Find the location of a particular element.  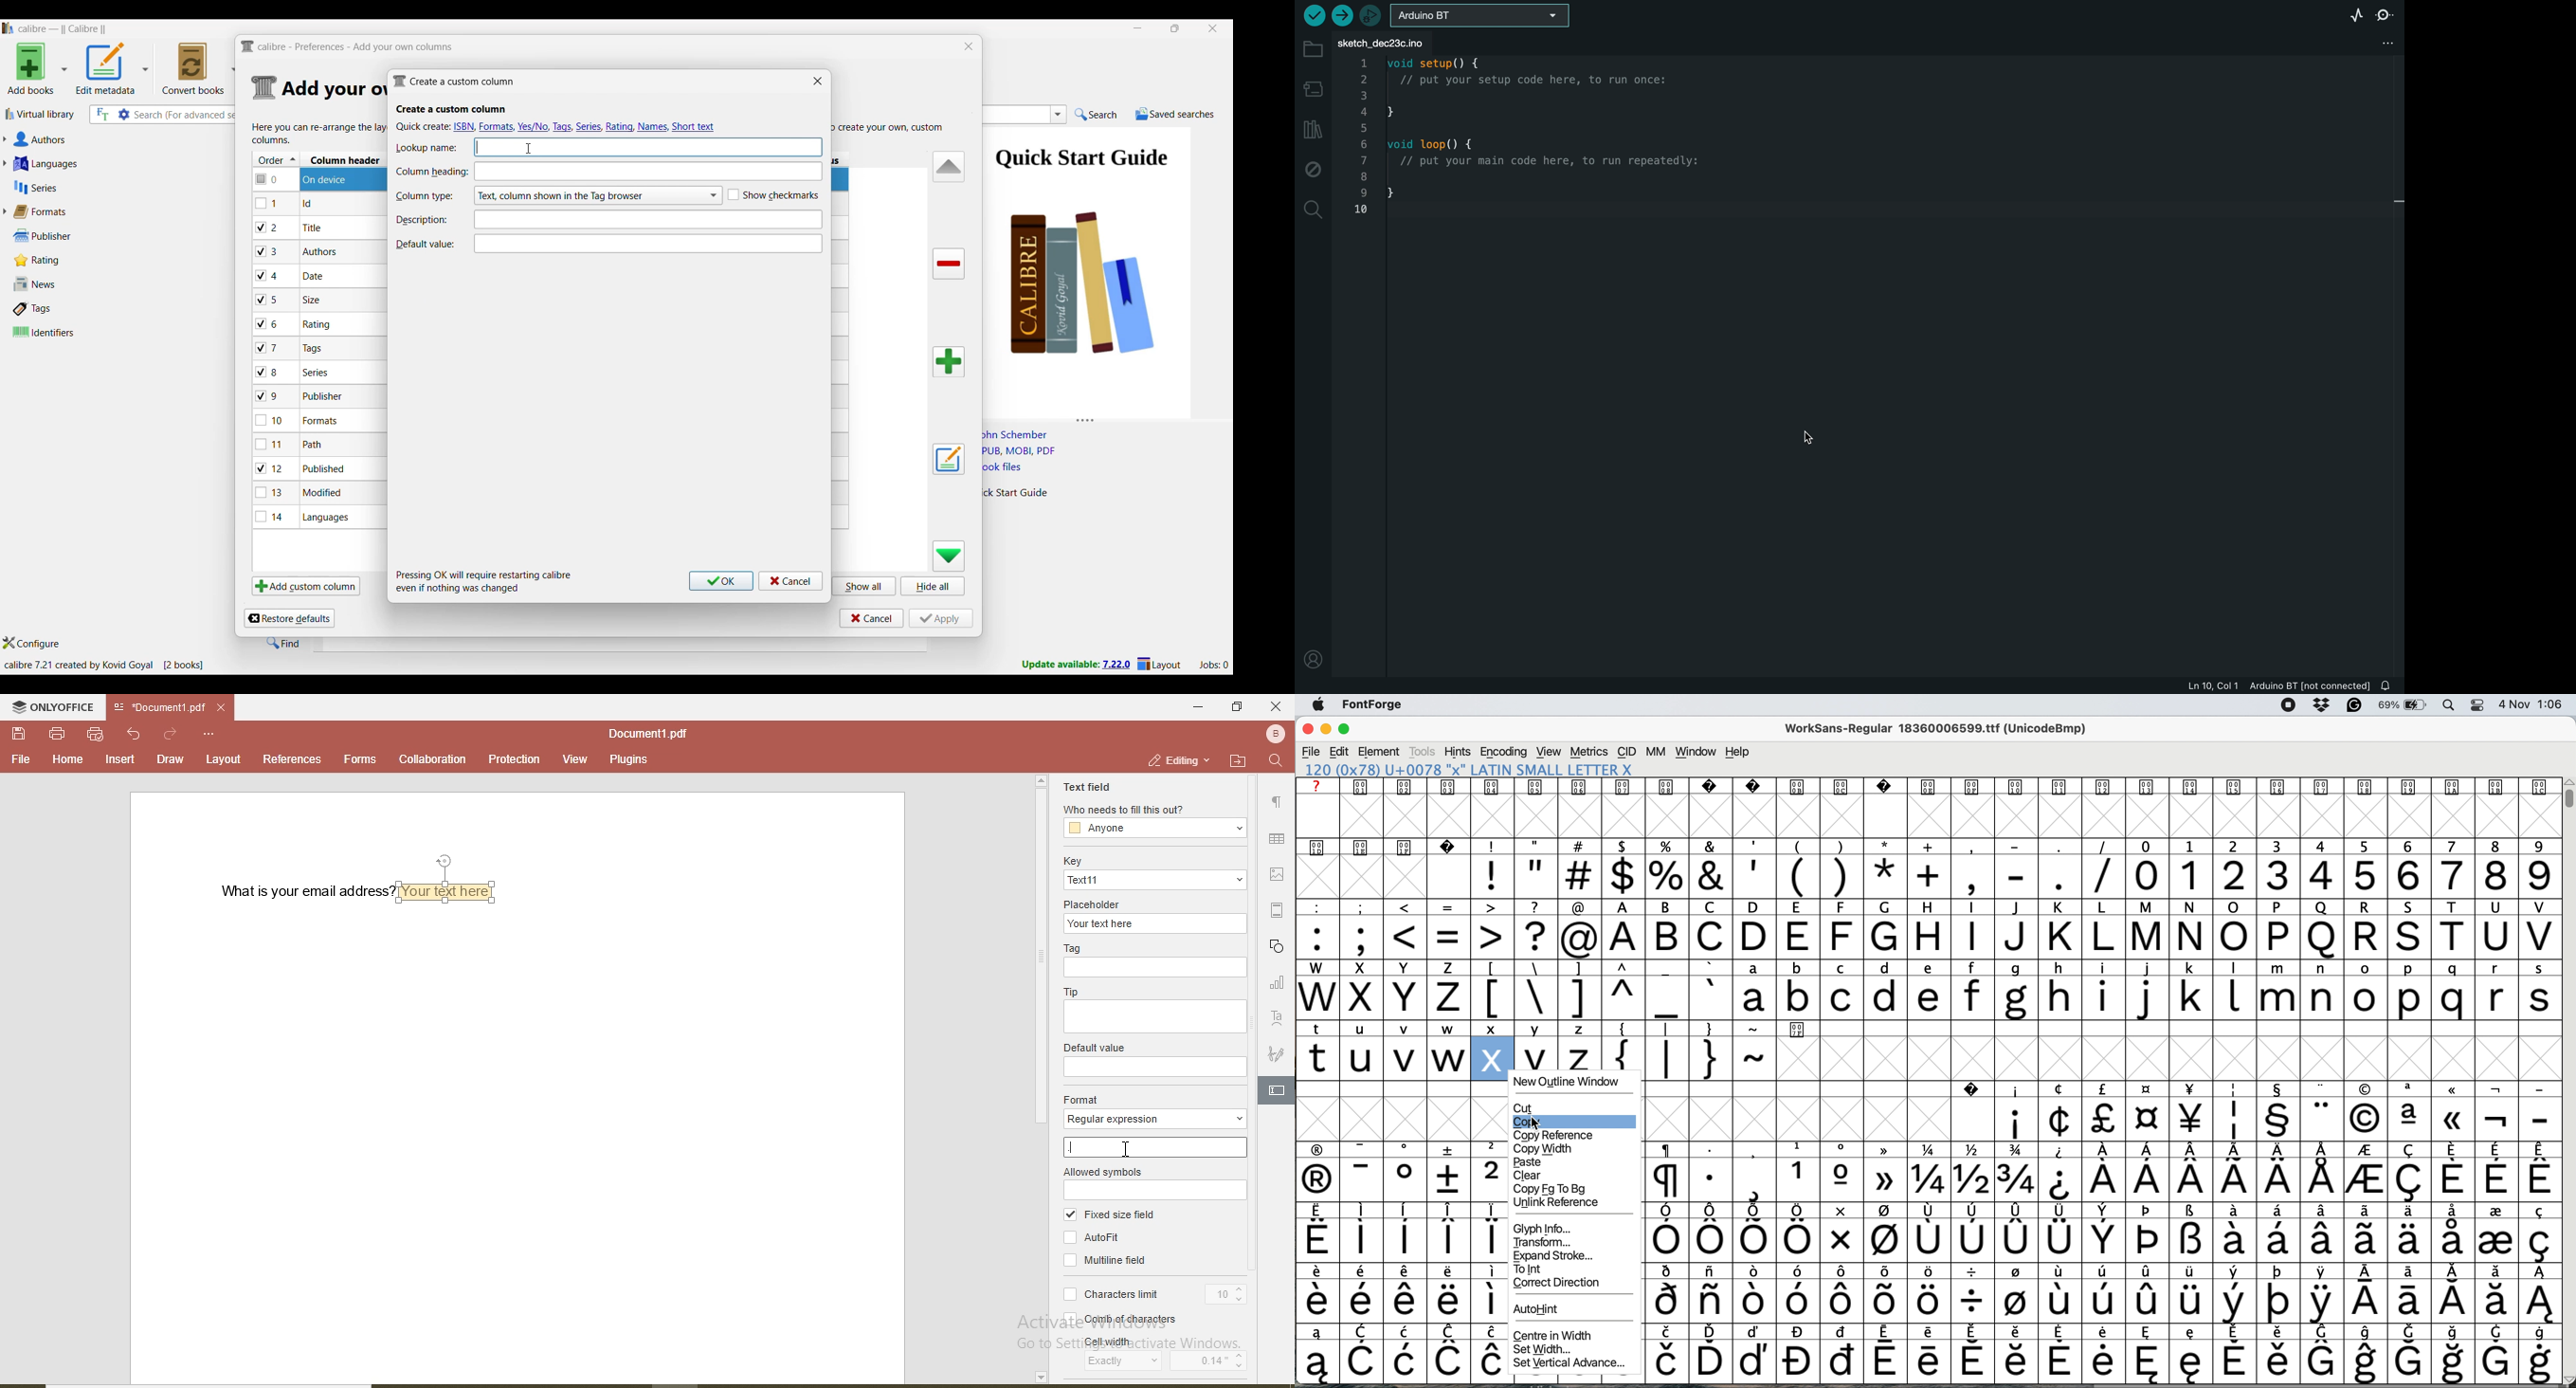

Indicates Lookup name text box is located at coordinates (427, 148).